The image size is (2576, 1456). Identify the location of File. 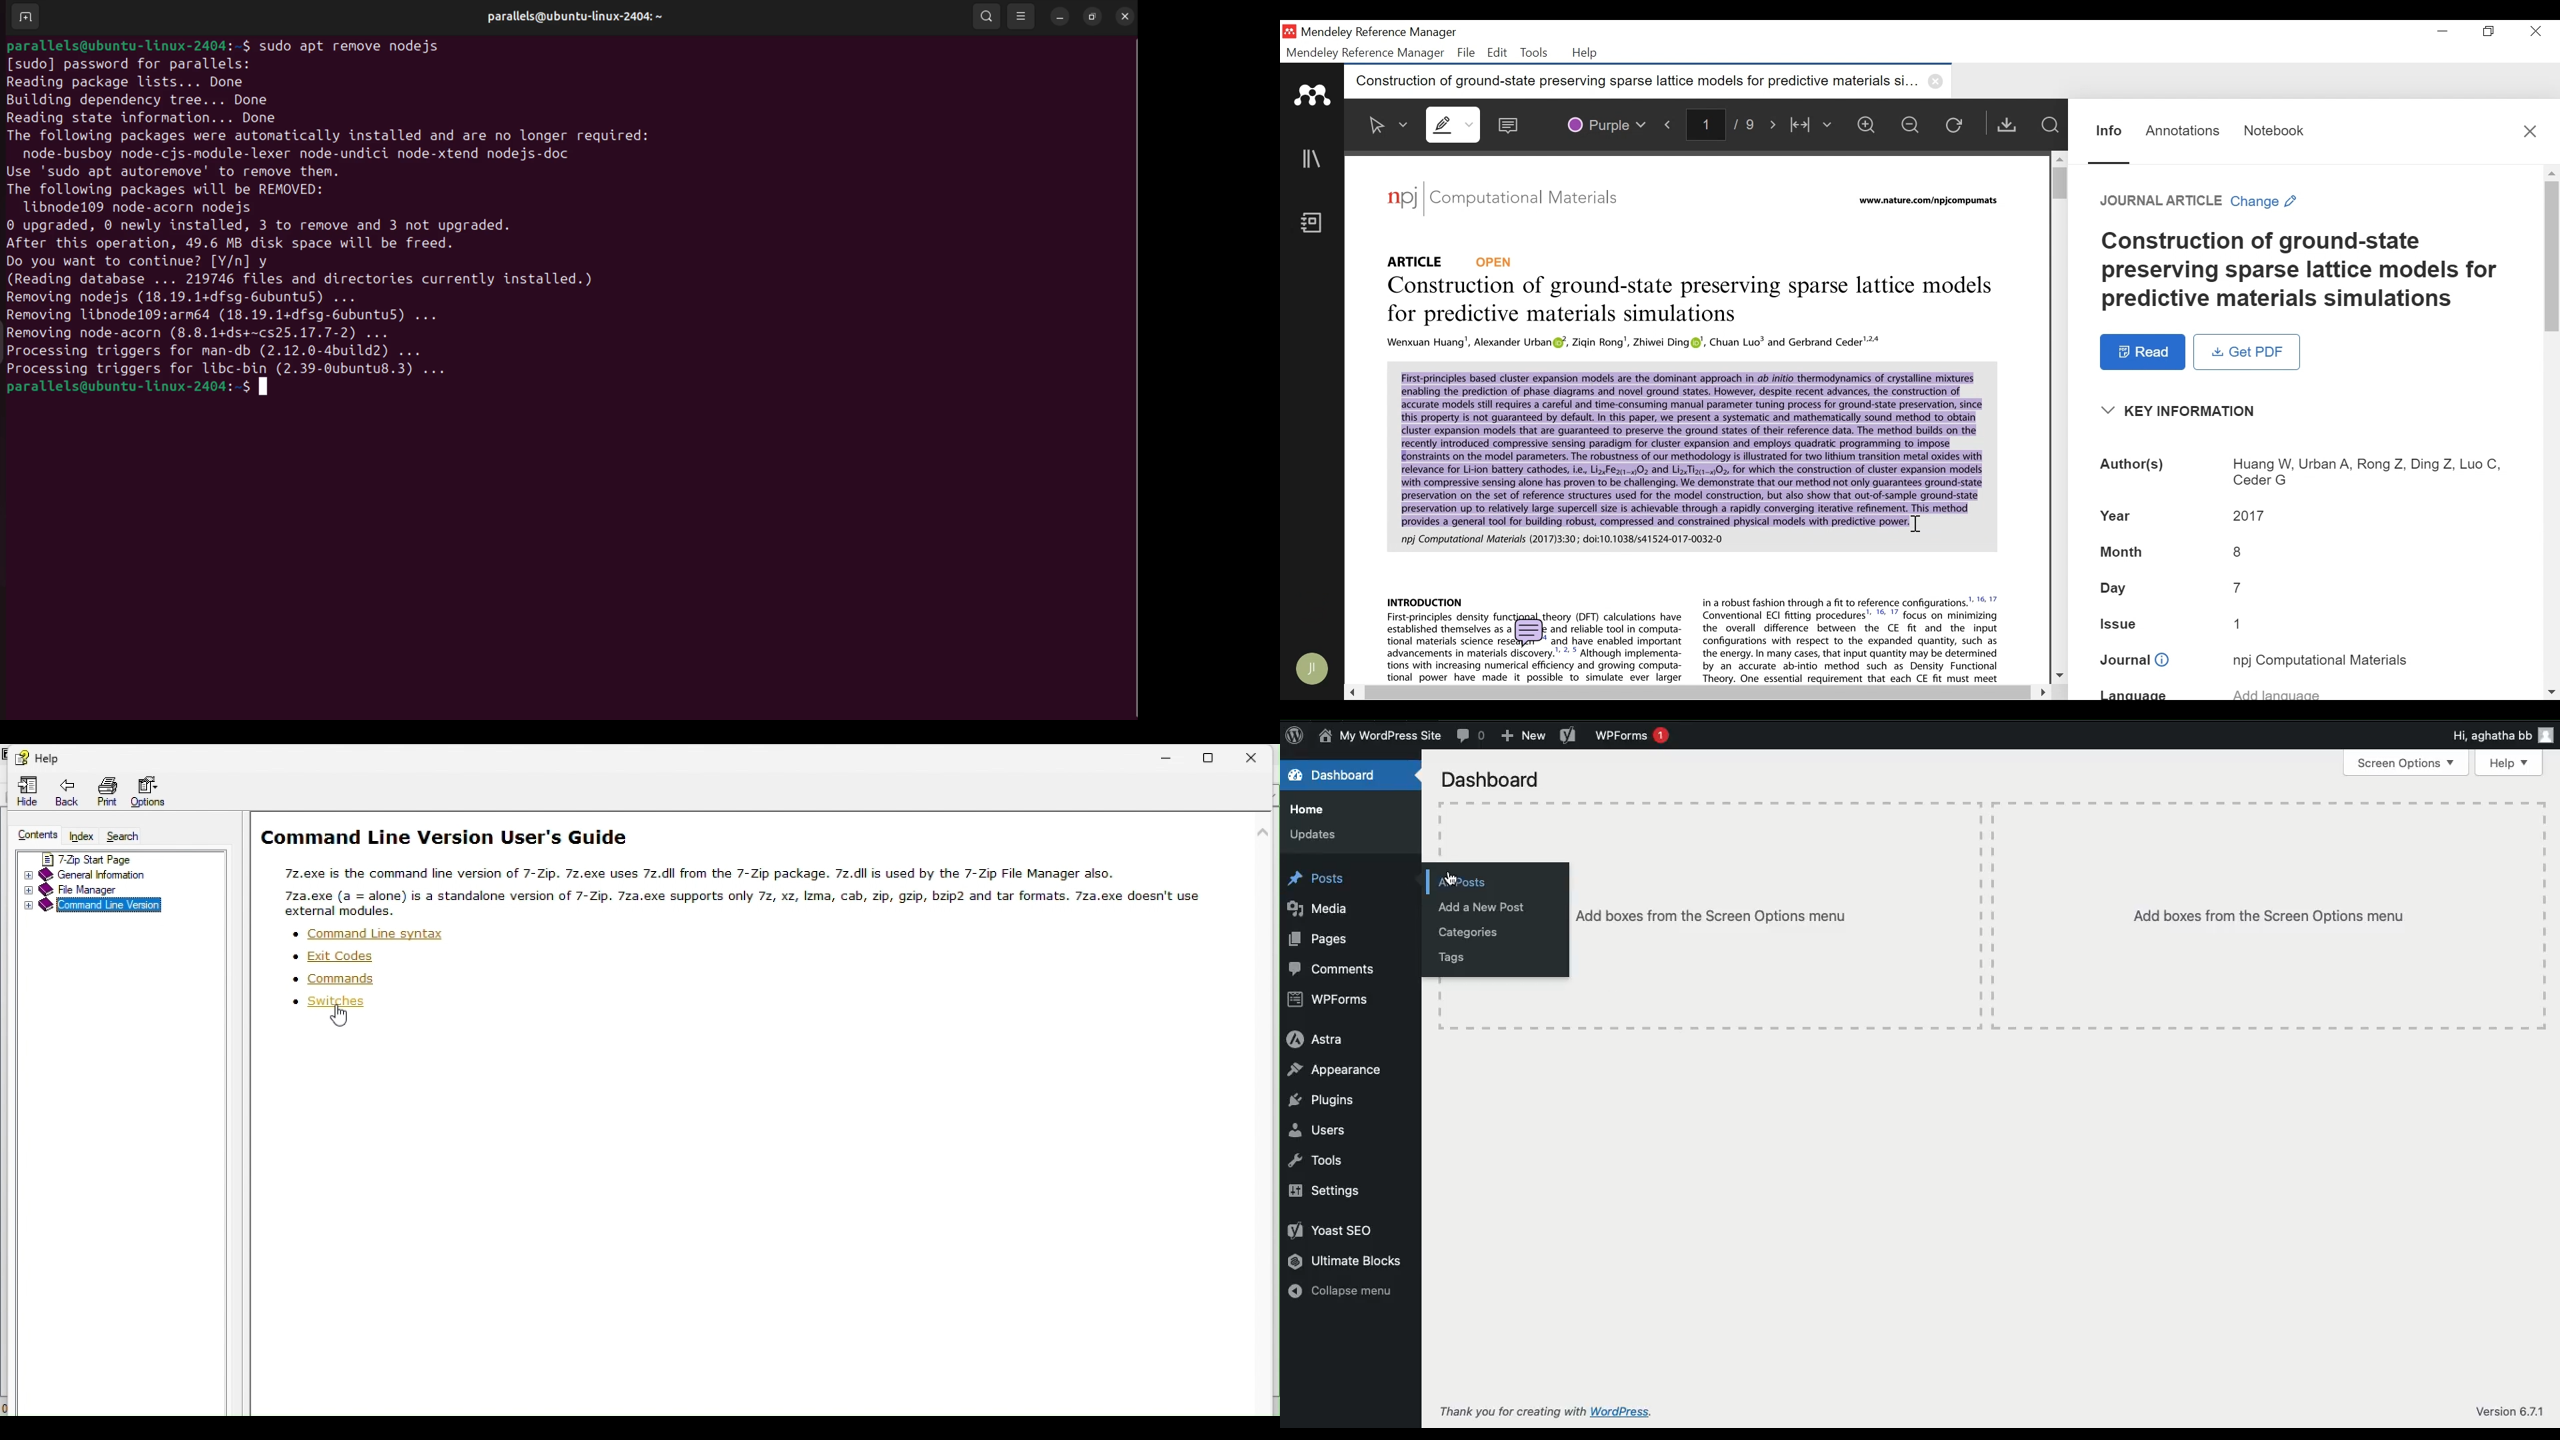
(1466, 53).